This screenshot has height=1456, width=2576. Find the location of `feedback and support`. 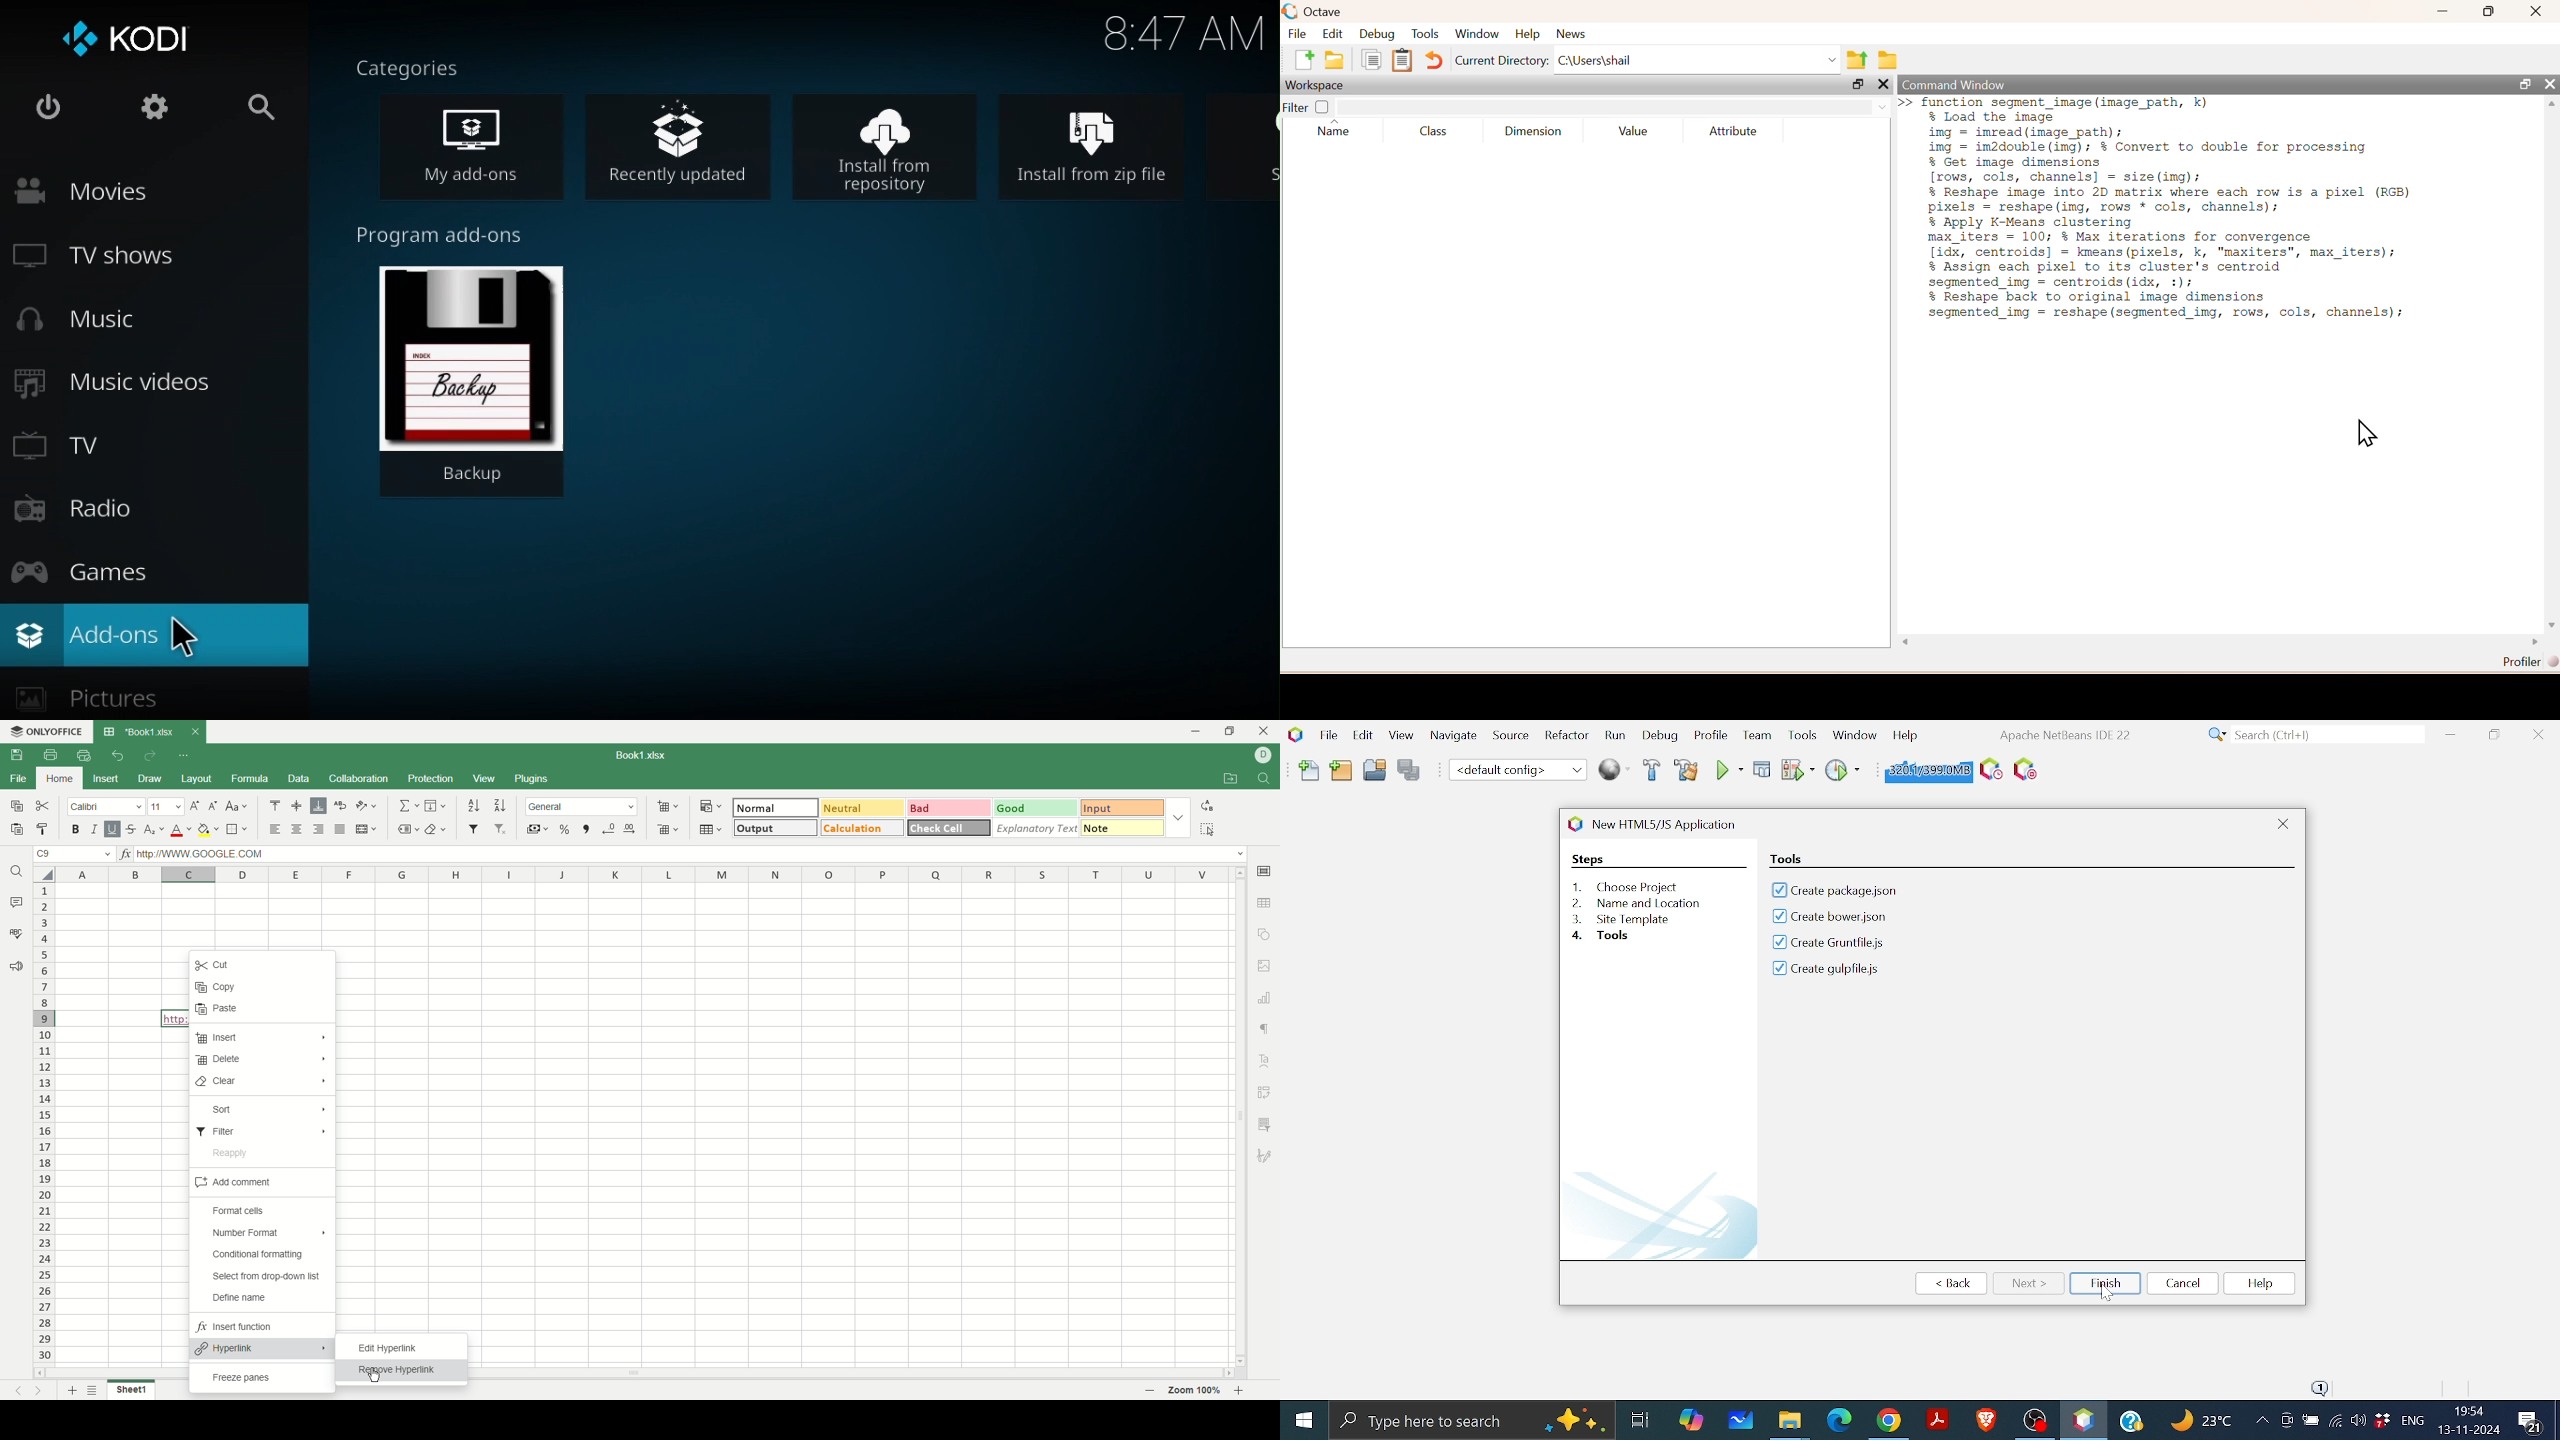

feedback and support is located at coordinates (15, 965).